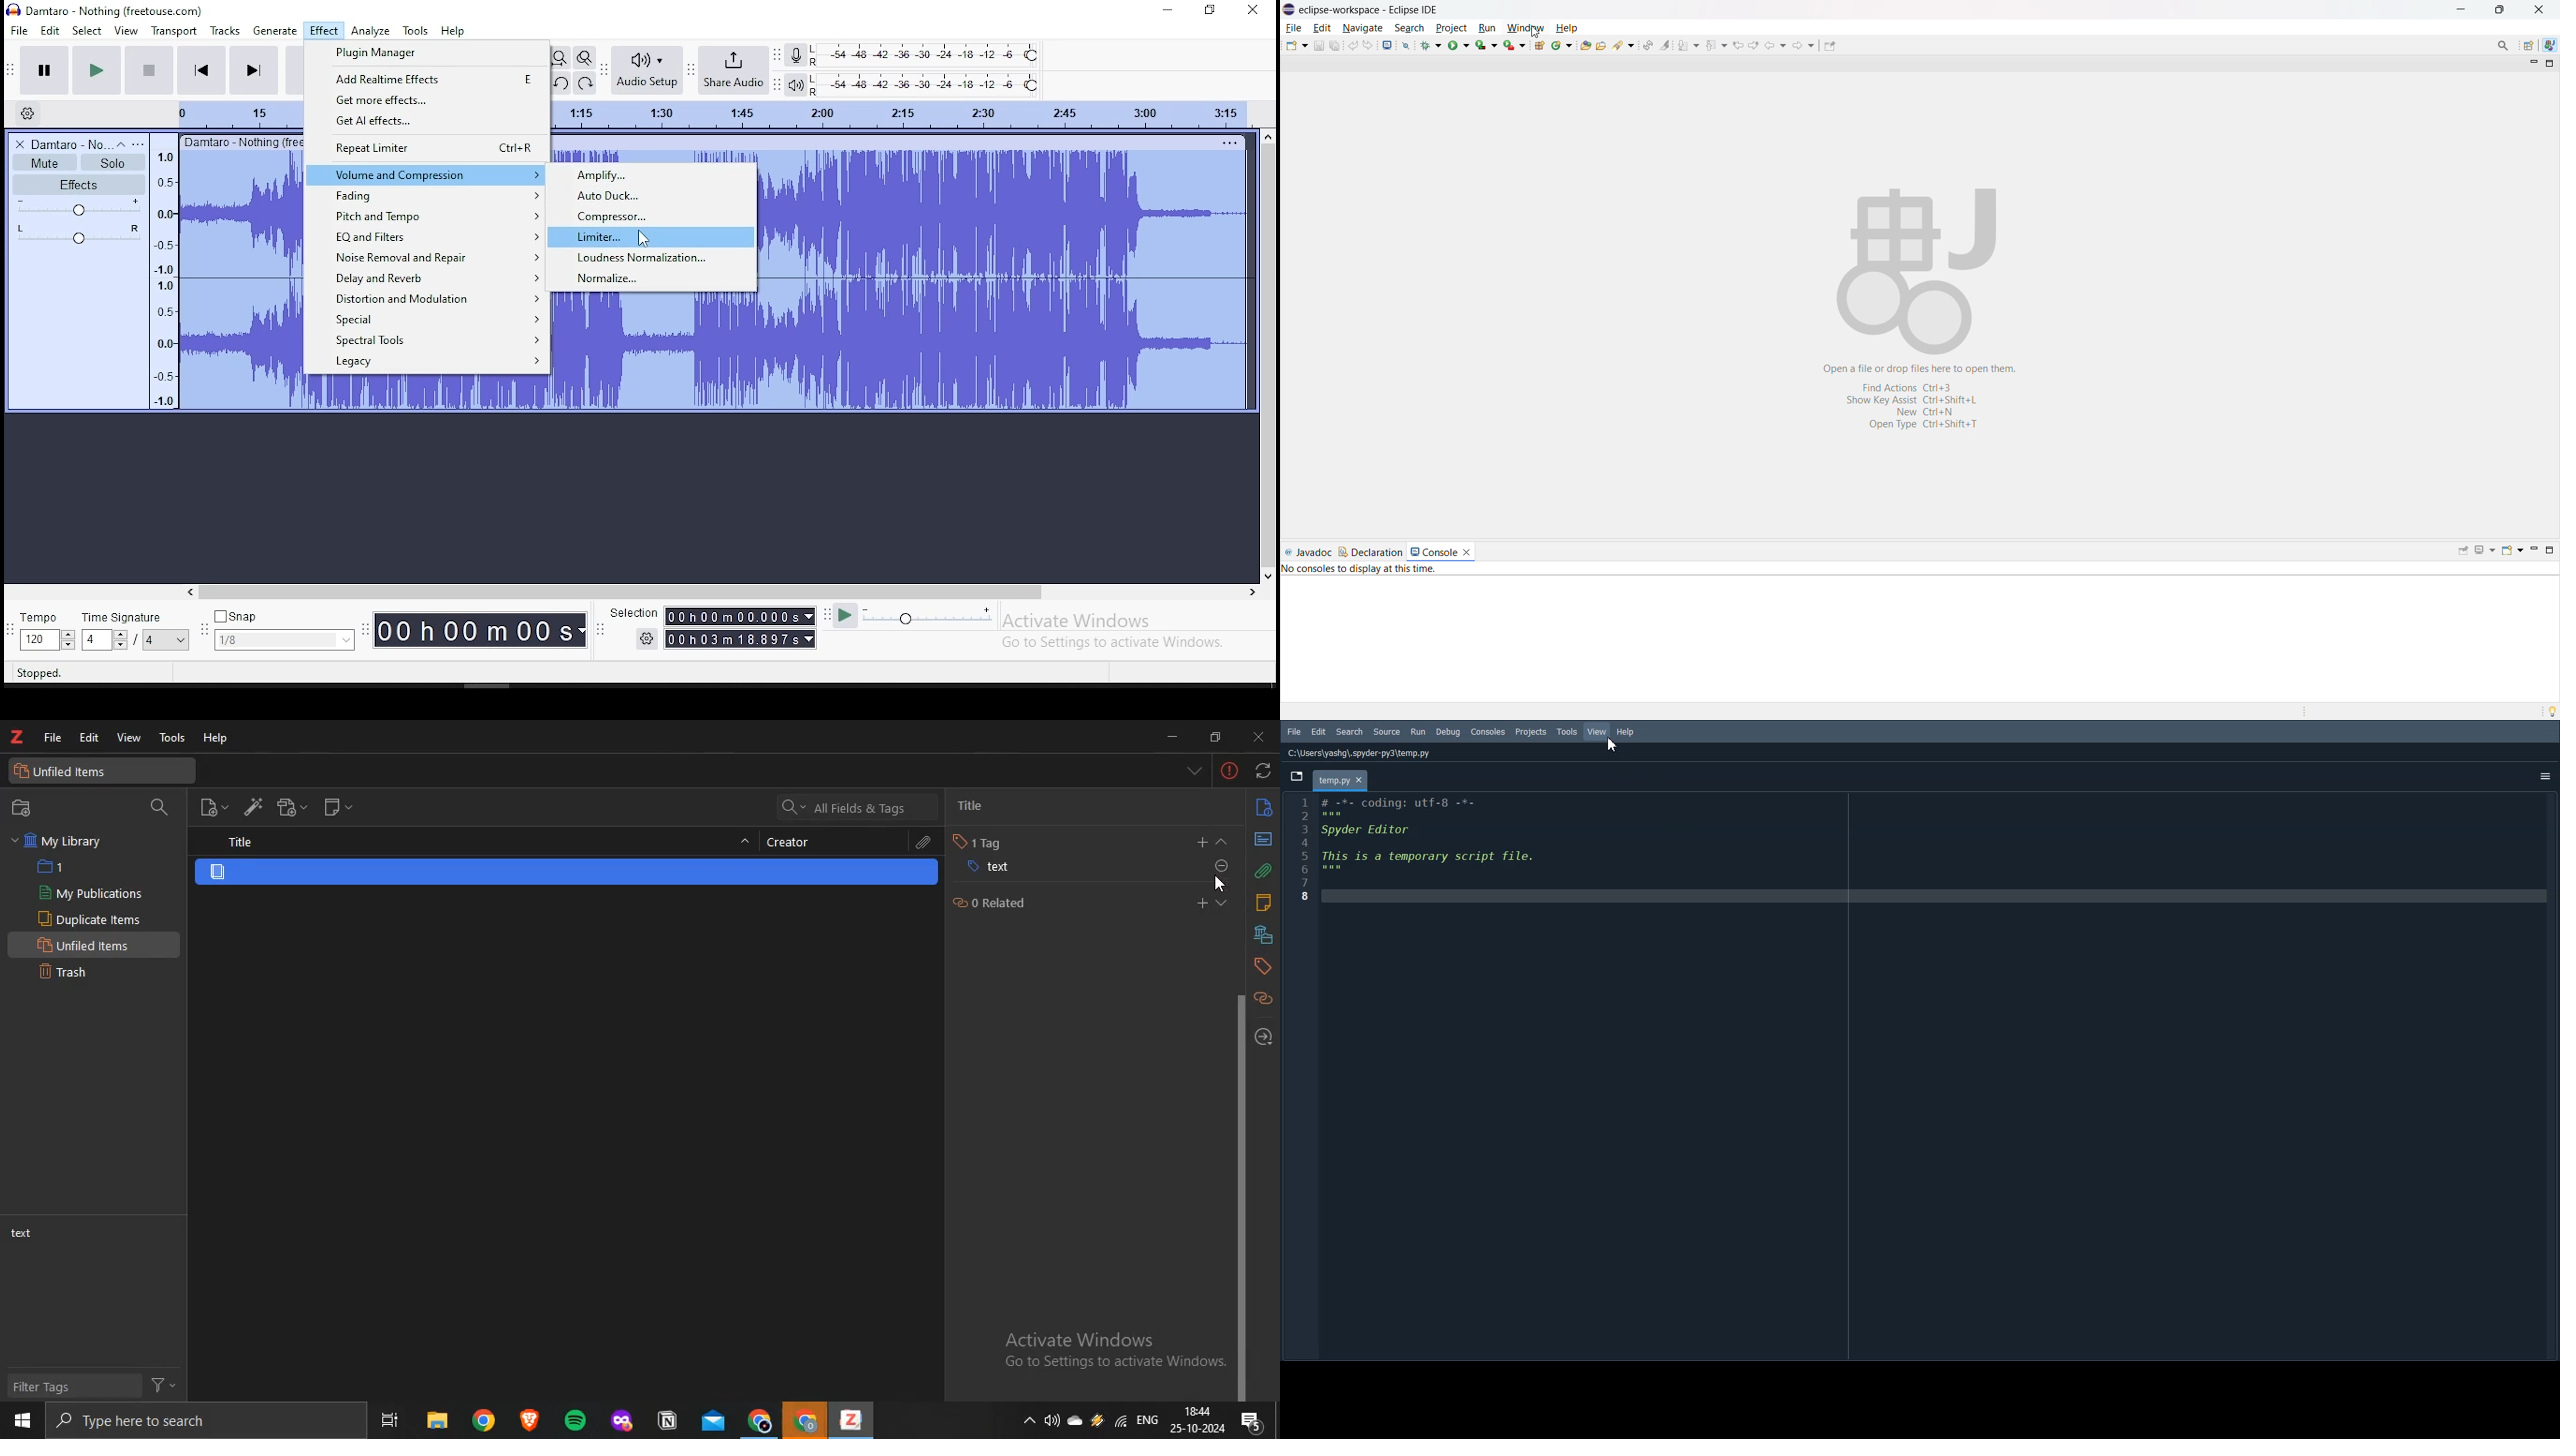 The image size is (2576, 1456). I want to click on run, so click(1487, 28).